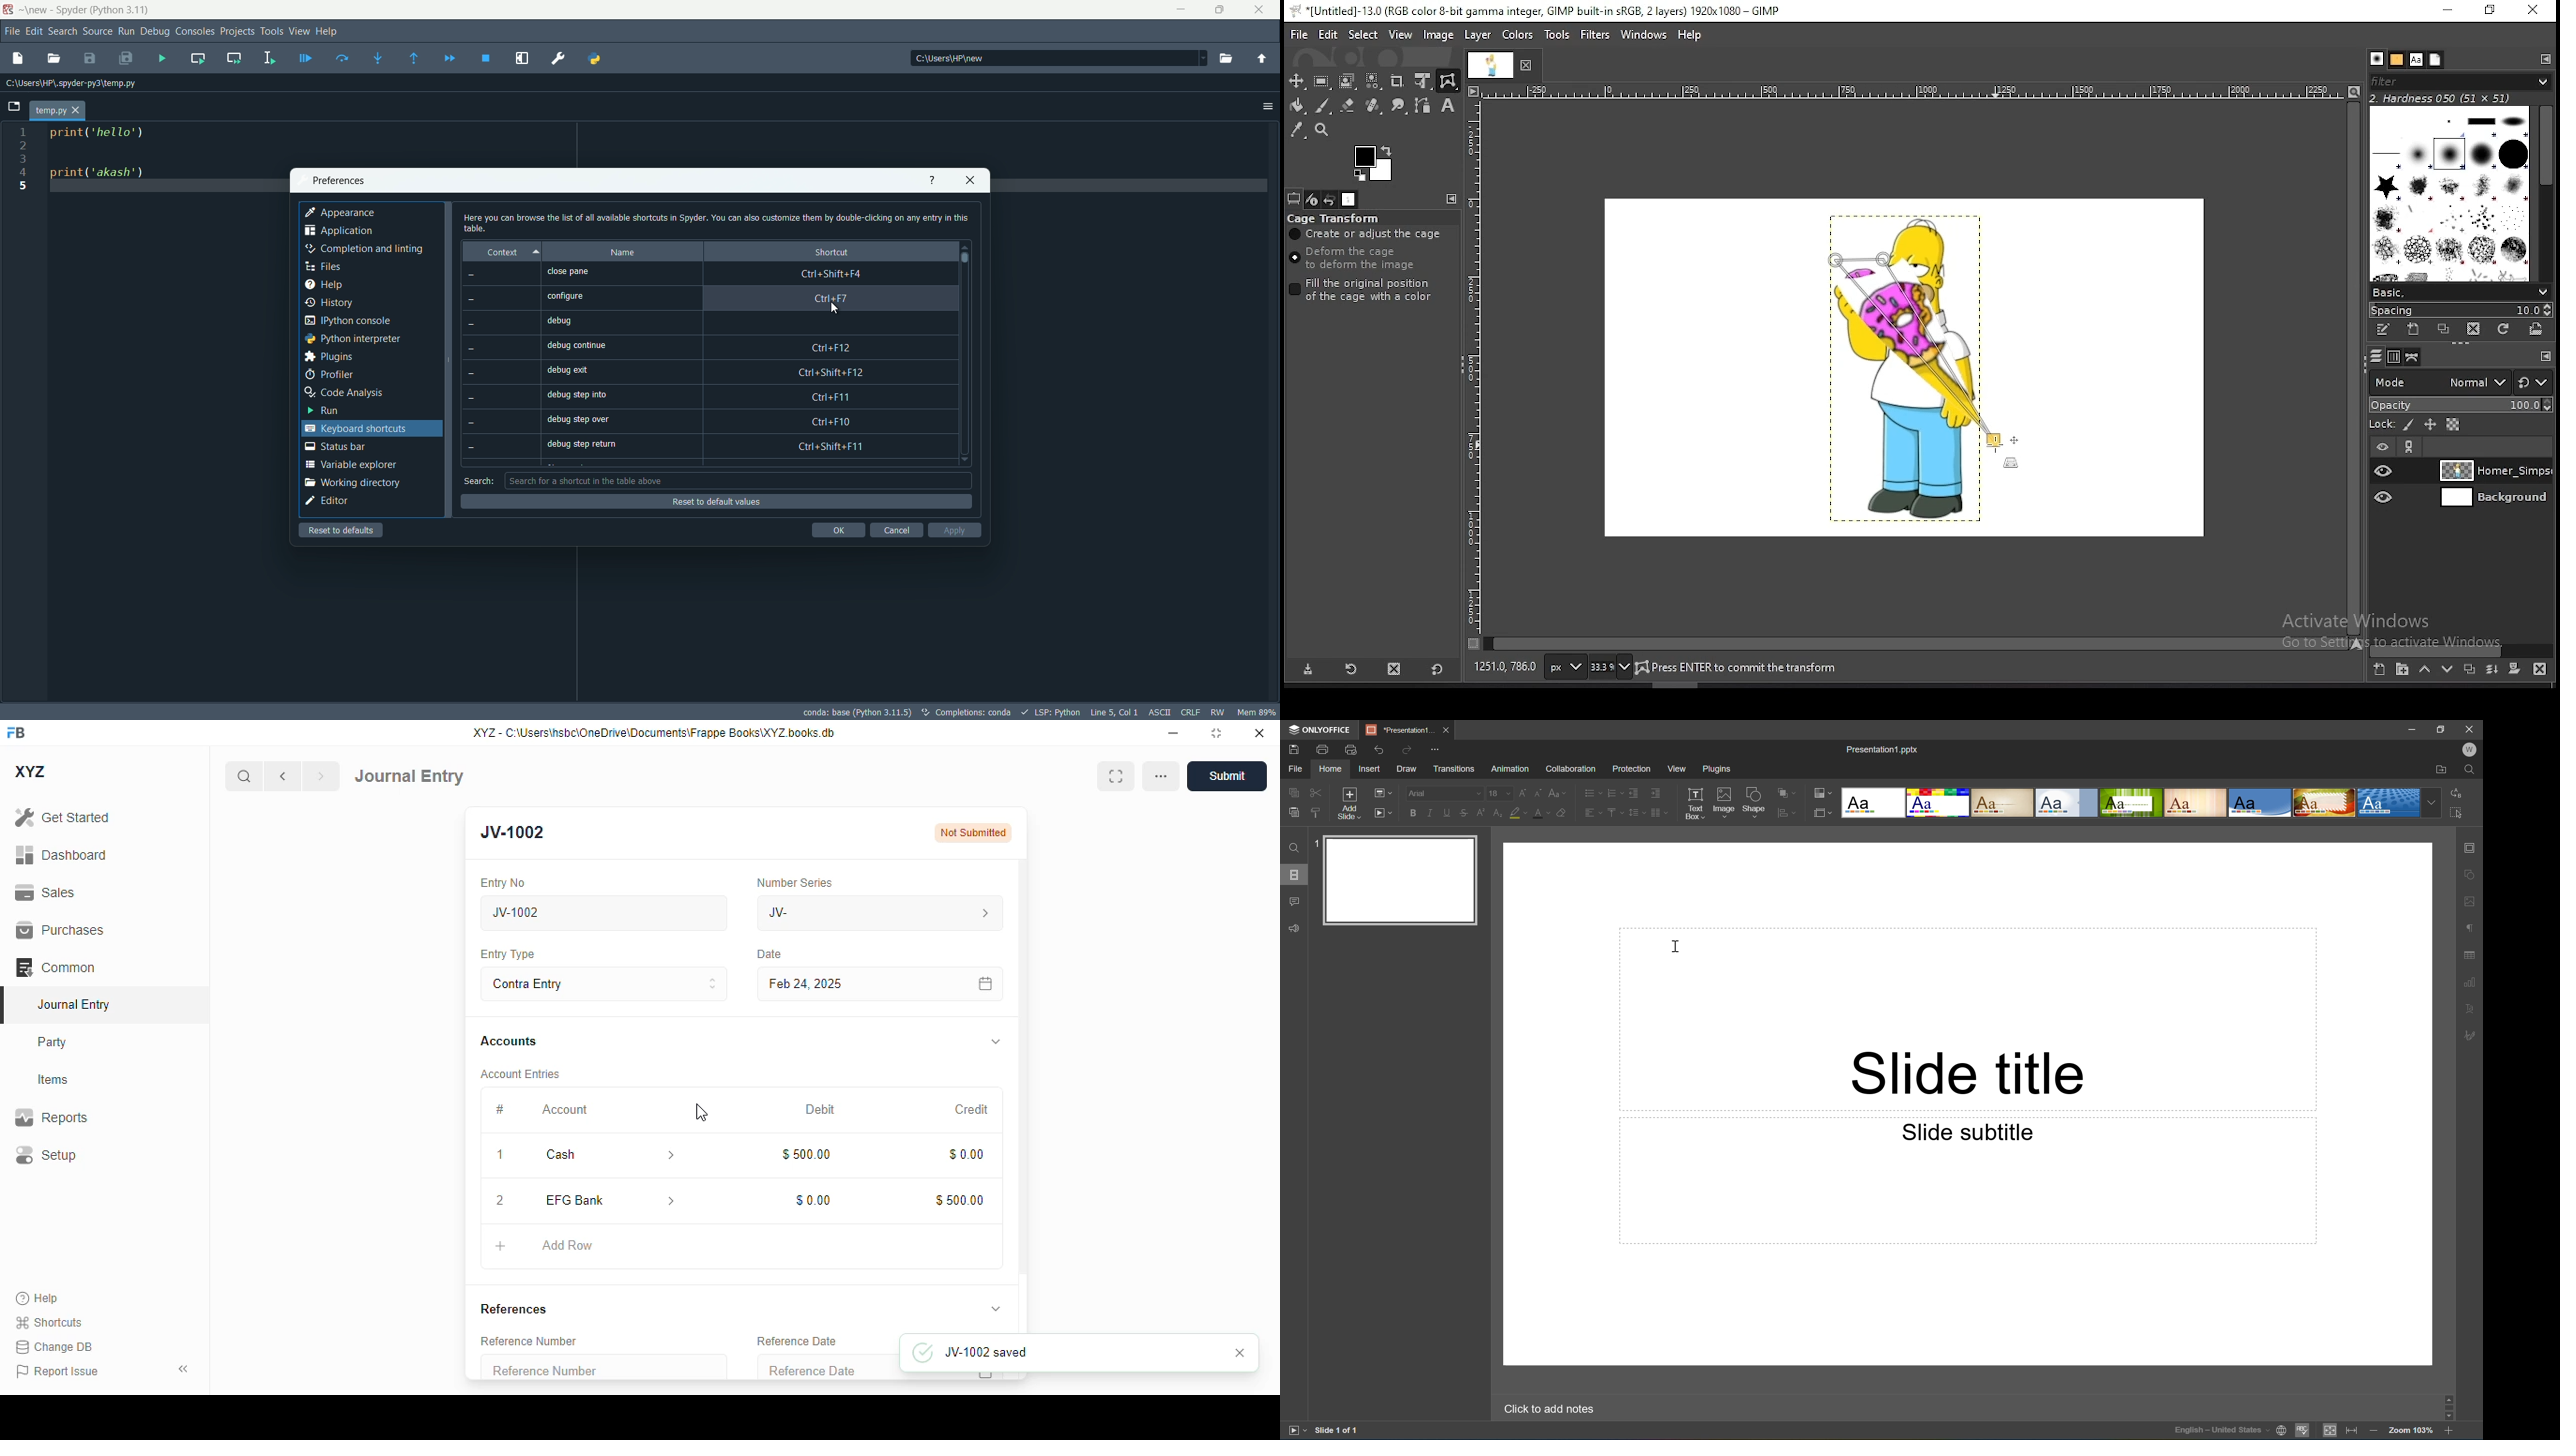  What do you see at coordinates (54, 1043) in the screenshot?
I see `party` at bounding box center [54, 1043].